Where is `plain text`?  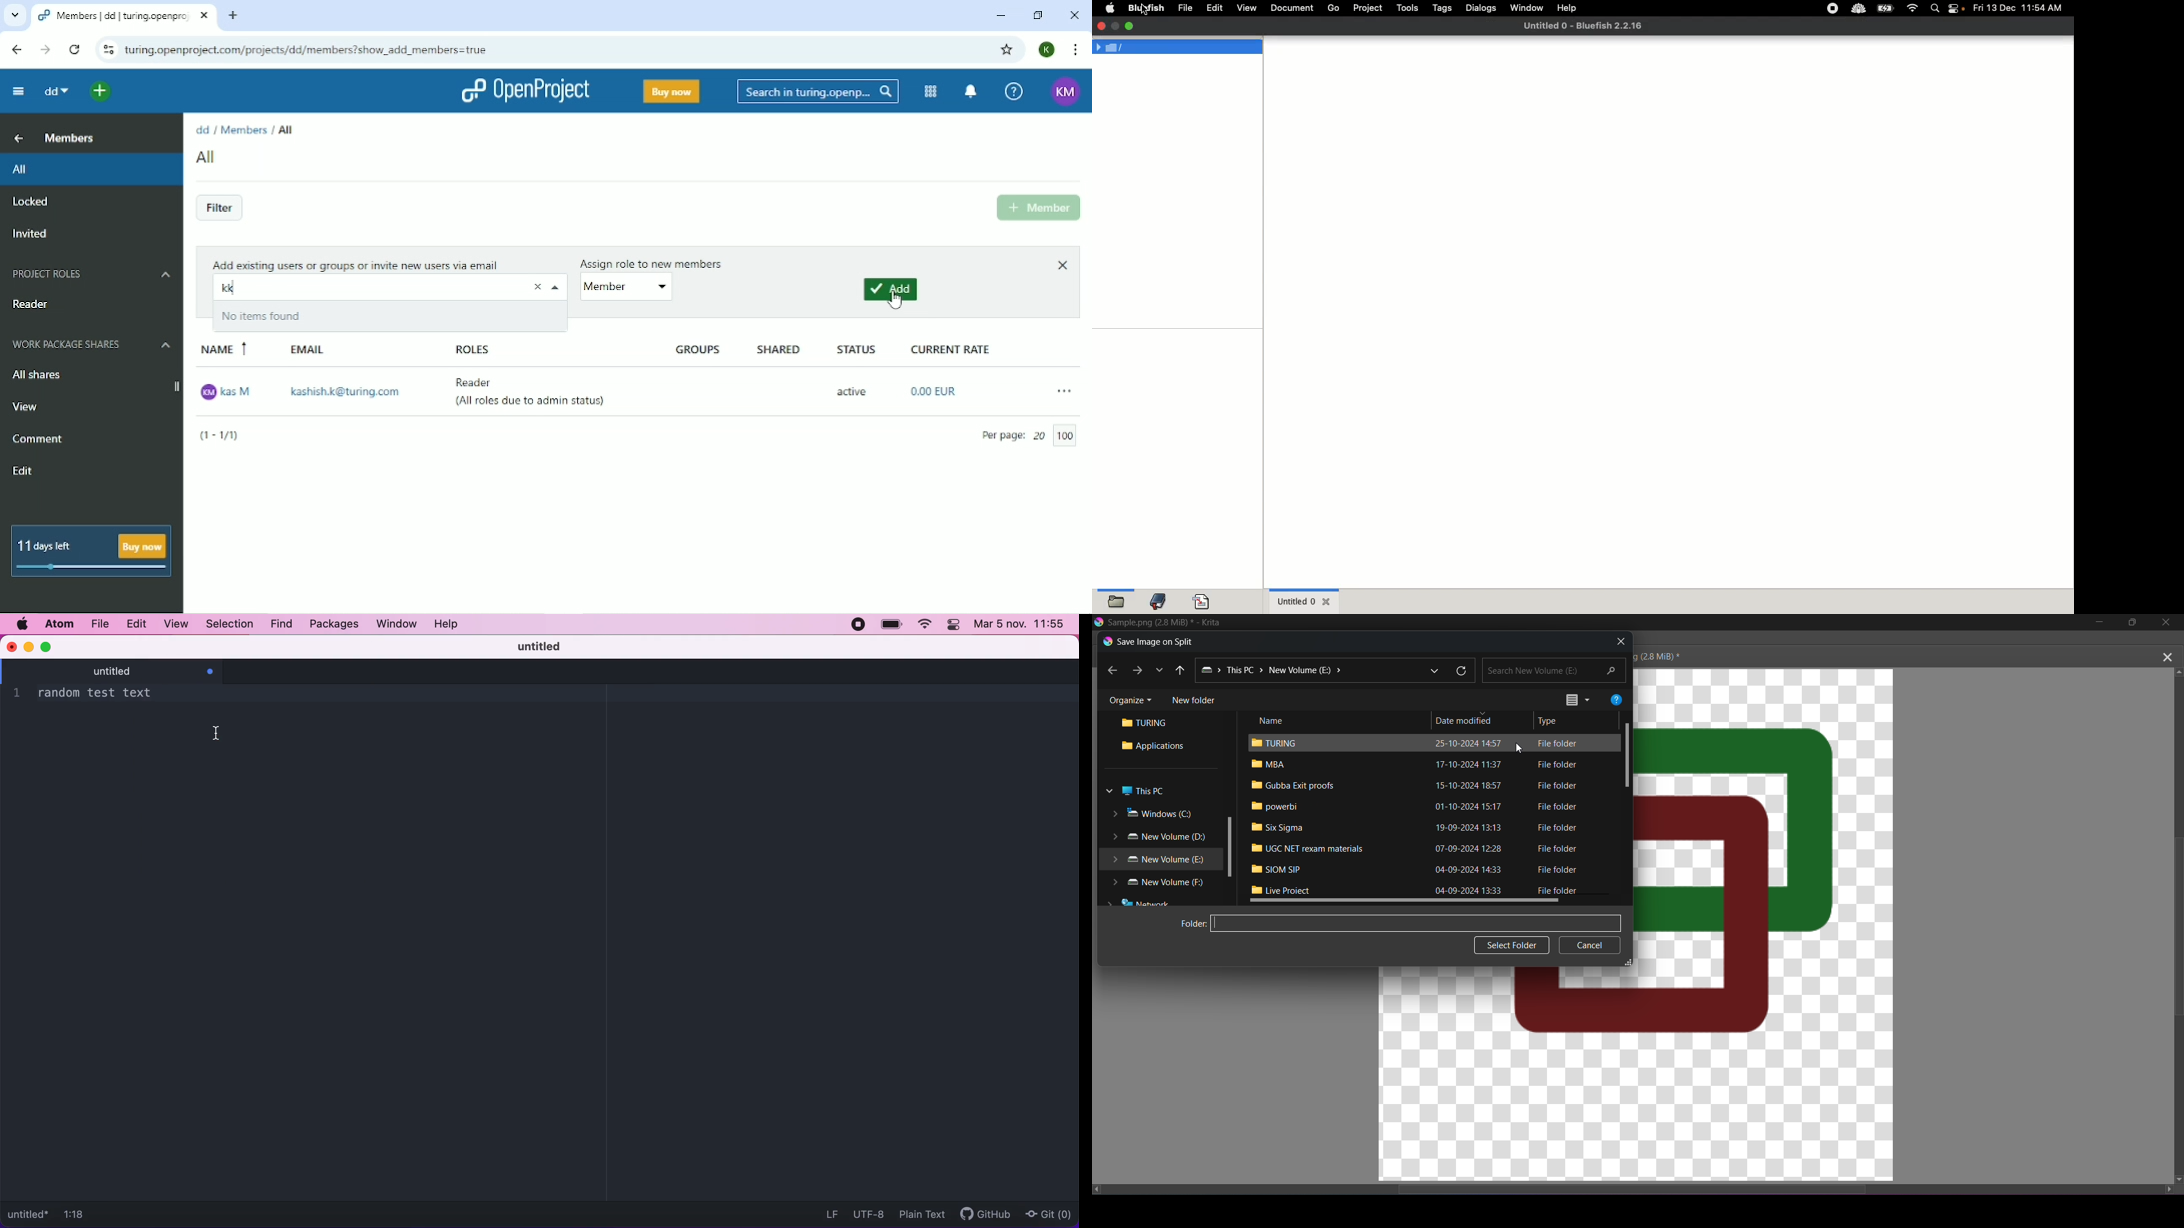 plain text is located at coordinates (920, 1215).